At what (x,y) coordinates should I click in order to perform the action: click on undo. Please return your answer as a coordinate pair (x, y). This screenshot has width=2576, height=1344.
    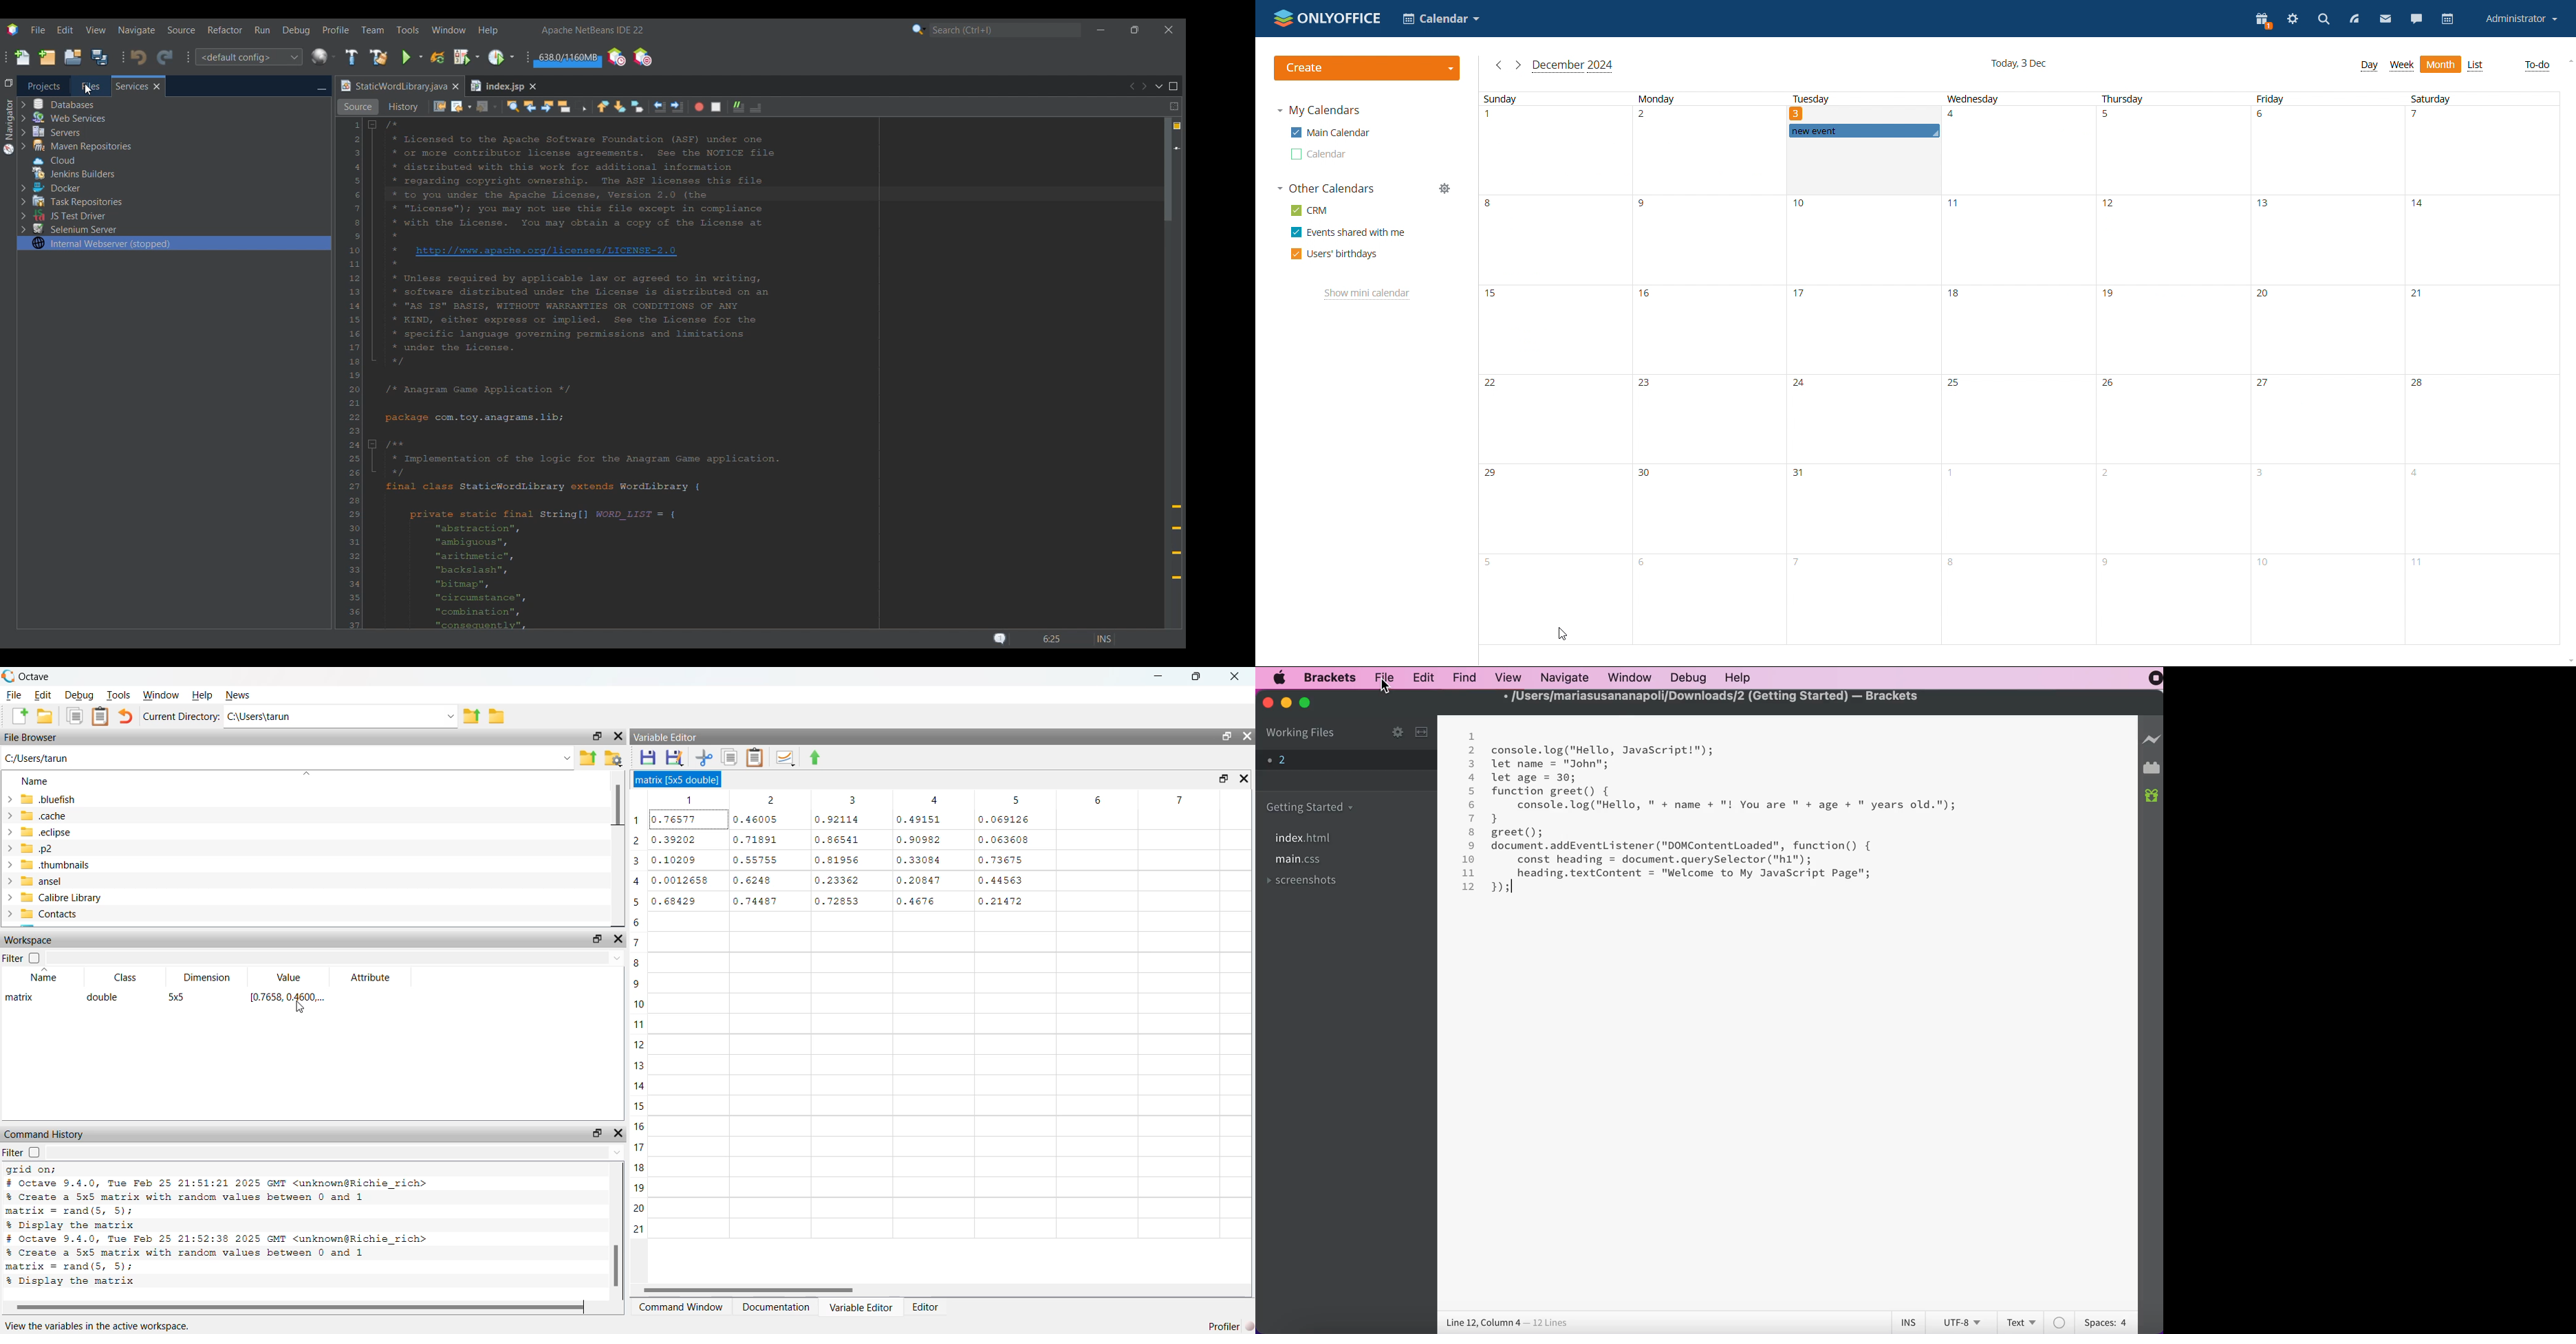
    Looking at the image, I should click on (126, 715).